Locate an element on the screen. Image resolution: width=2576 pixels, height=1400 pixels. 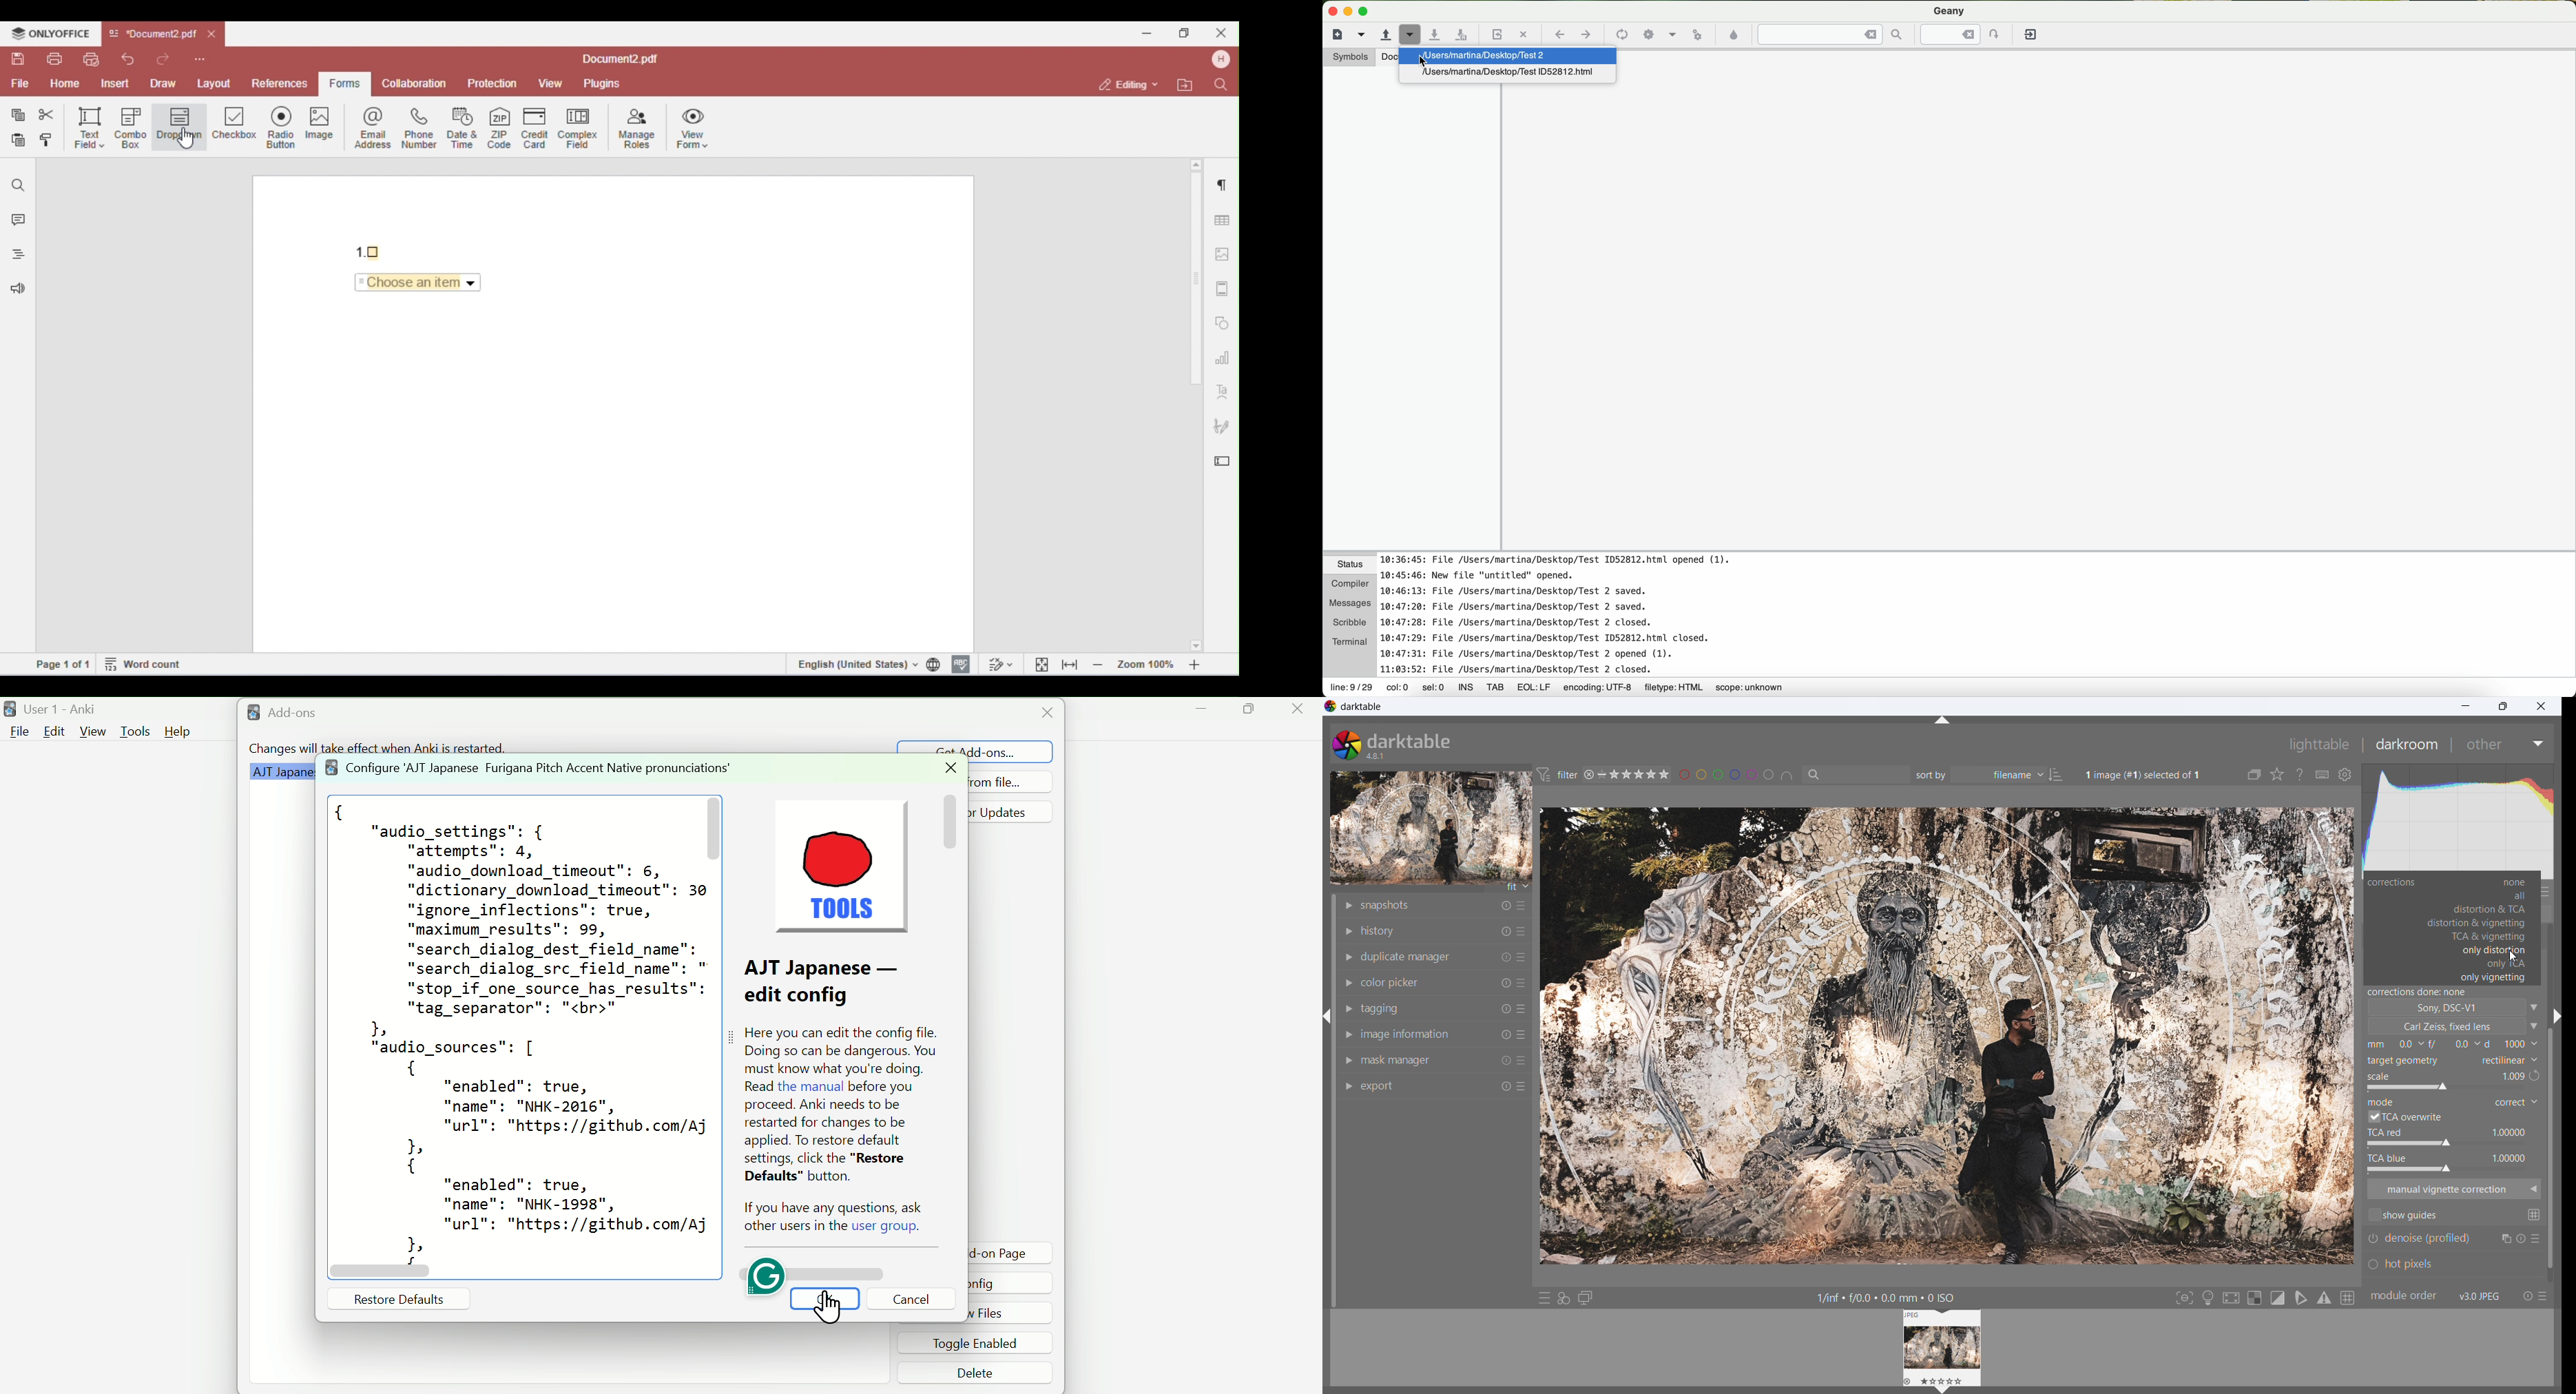
only tca is located at coordinates (2505, 964).